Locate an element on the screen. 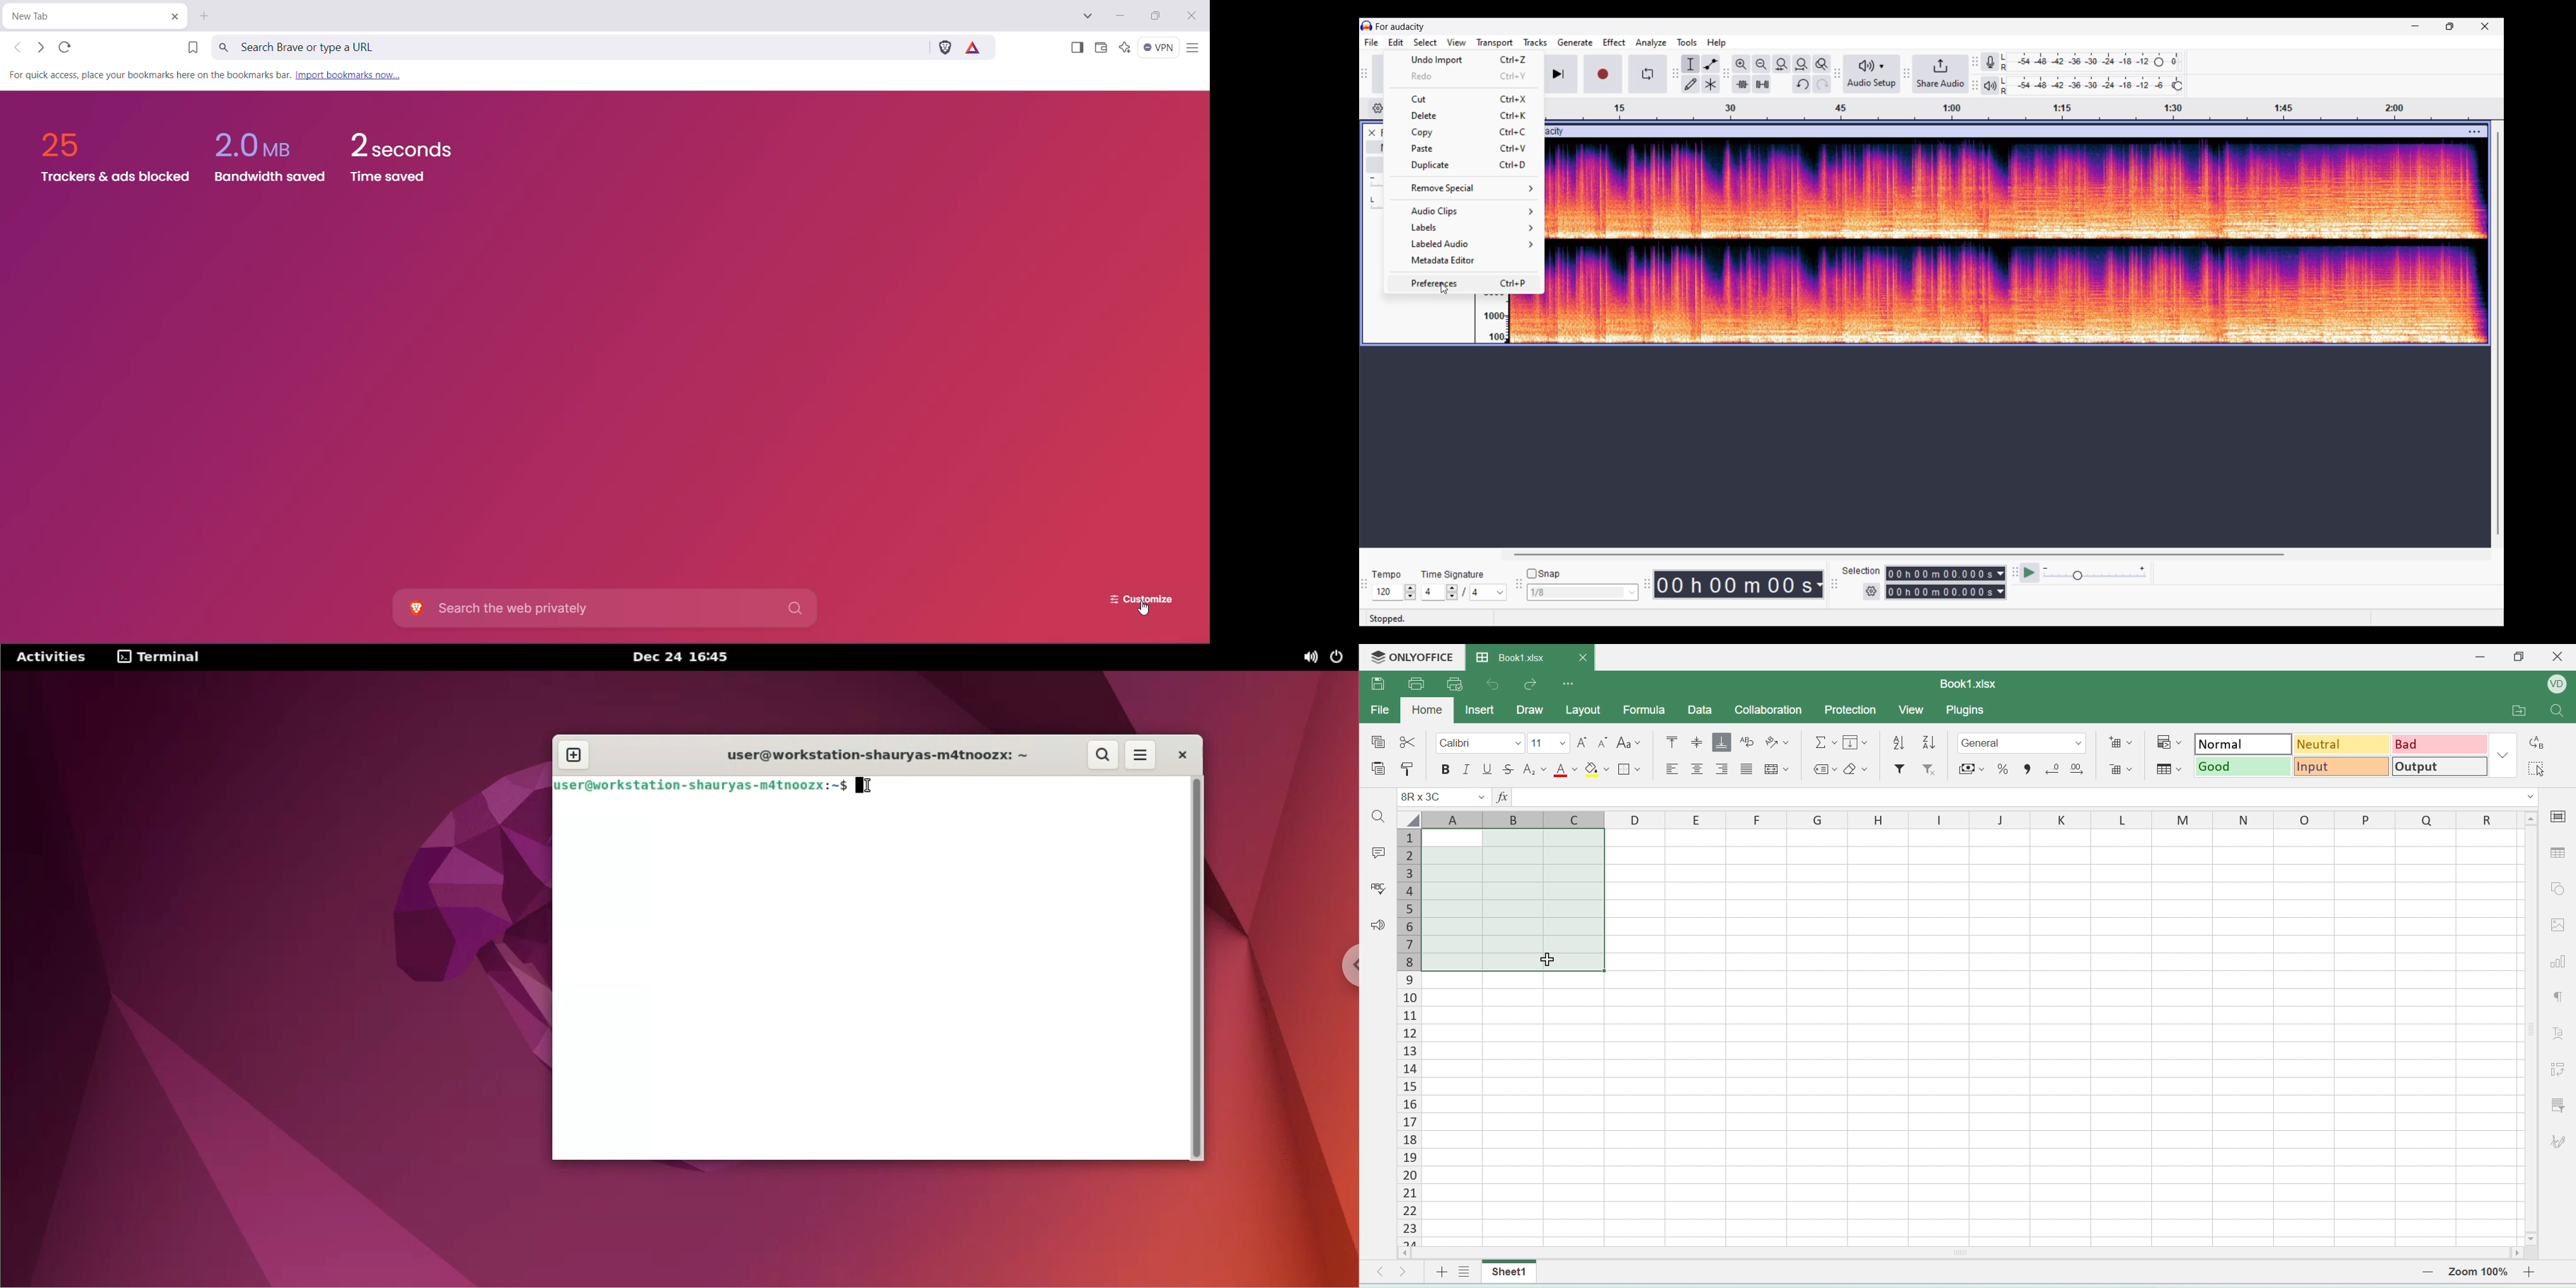 This screenshot has width=2576, height=1288.  is located at coordinates (1972, 770).